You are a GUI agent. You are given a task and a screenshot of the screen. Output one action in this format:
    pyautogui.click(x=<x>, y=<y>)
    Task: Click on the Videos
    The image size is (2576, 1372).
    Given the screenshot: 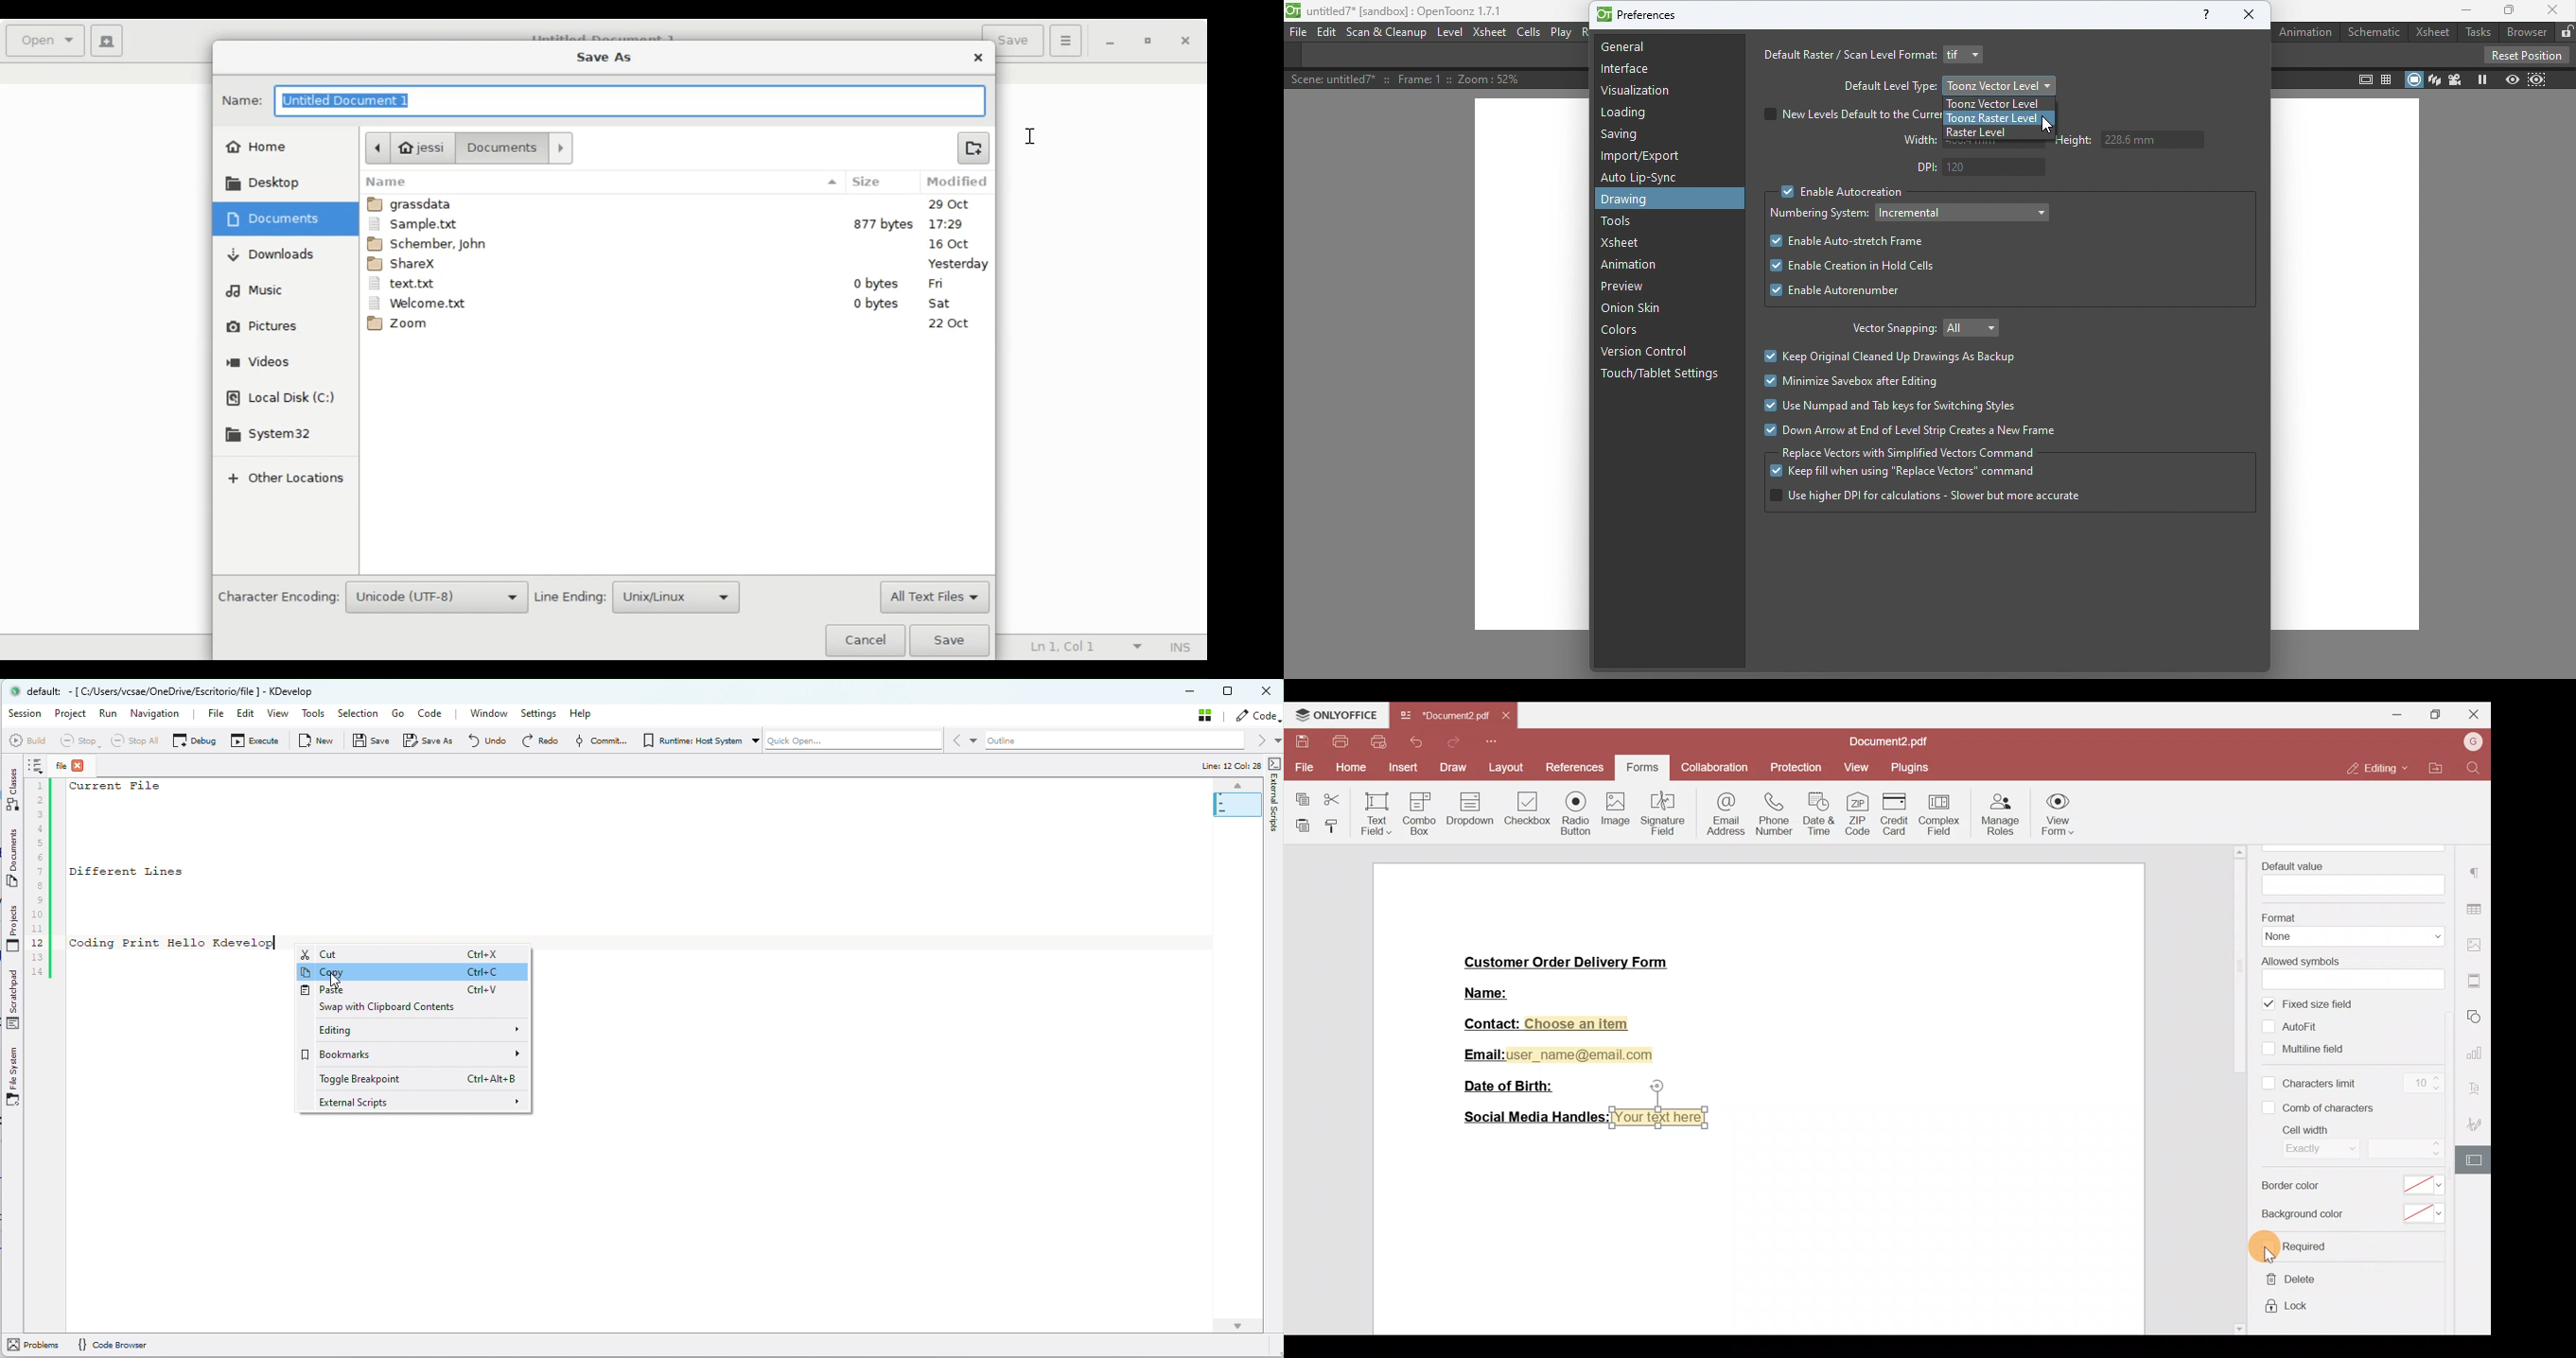 What is the action you would take?
    pyautogui.click(x=260, y=363)
    